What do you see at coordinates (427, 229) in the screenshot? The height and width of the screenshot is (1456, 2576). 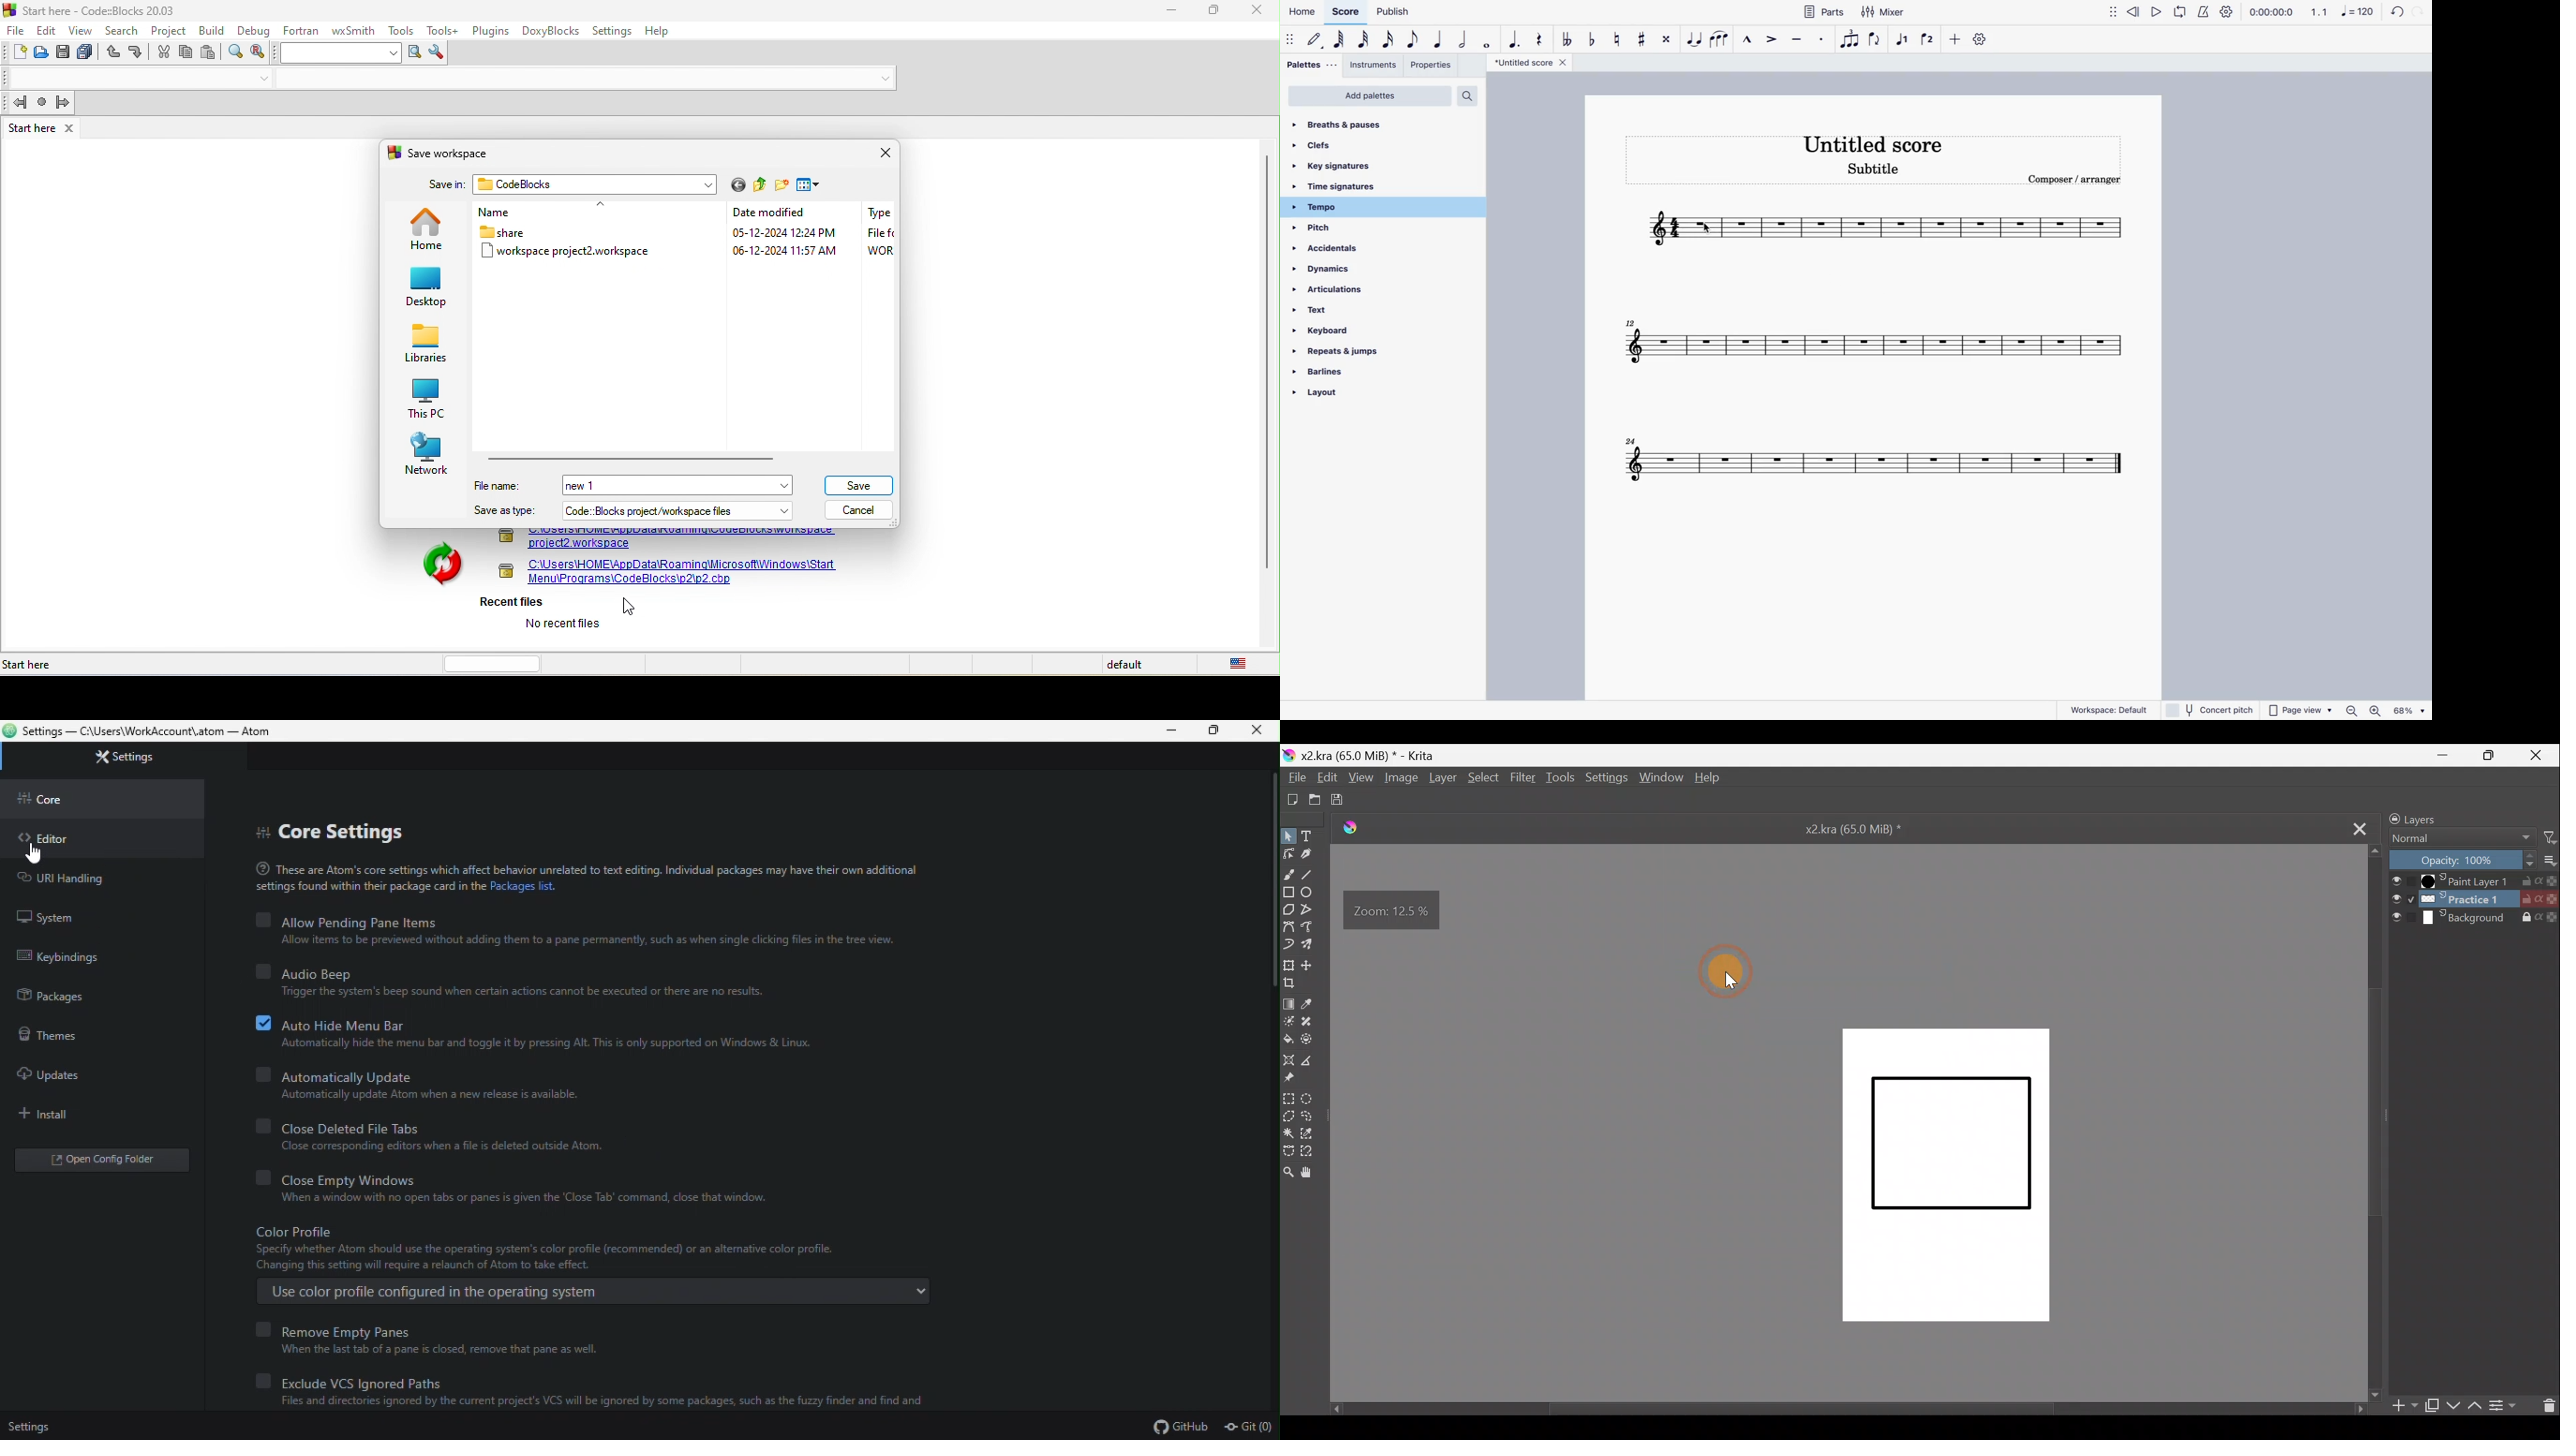 I see `home` at bounding box center [427, 229].